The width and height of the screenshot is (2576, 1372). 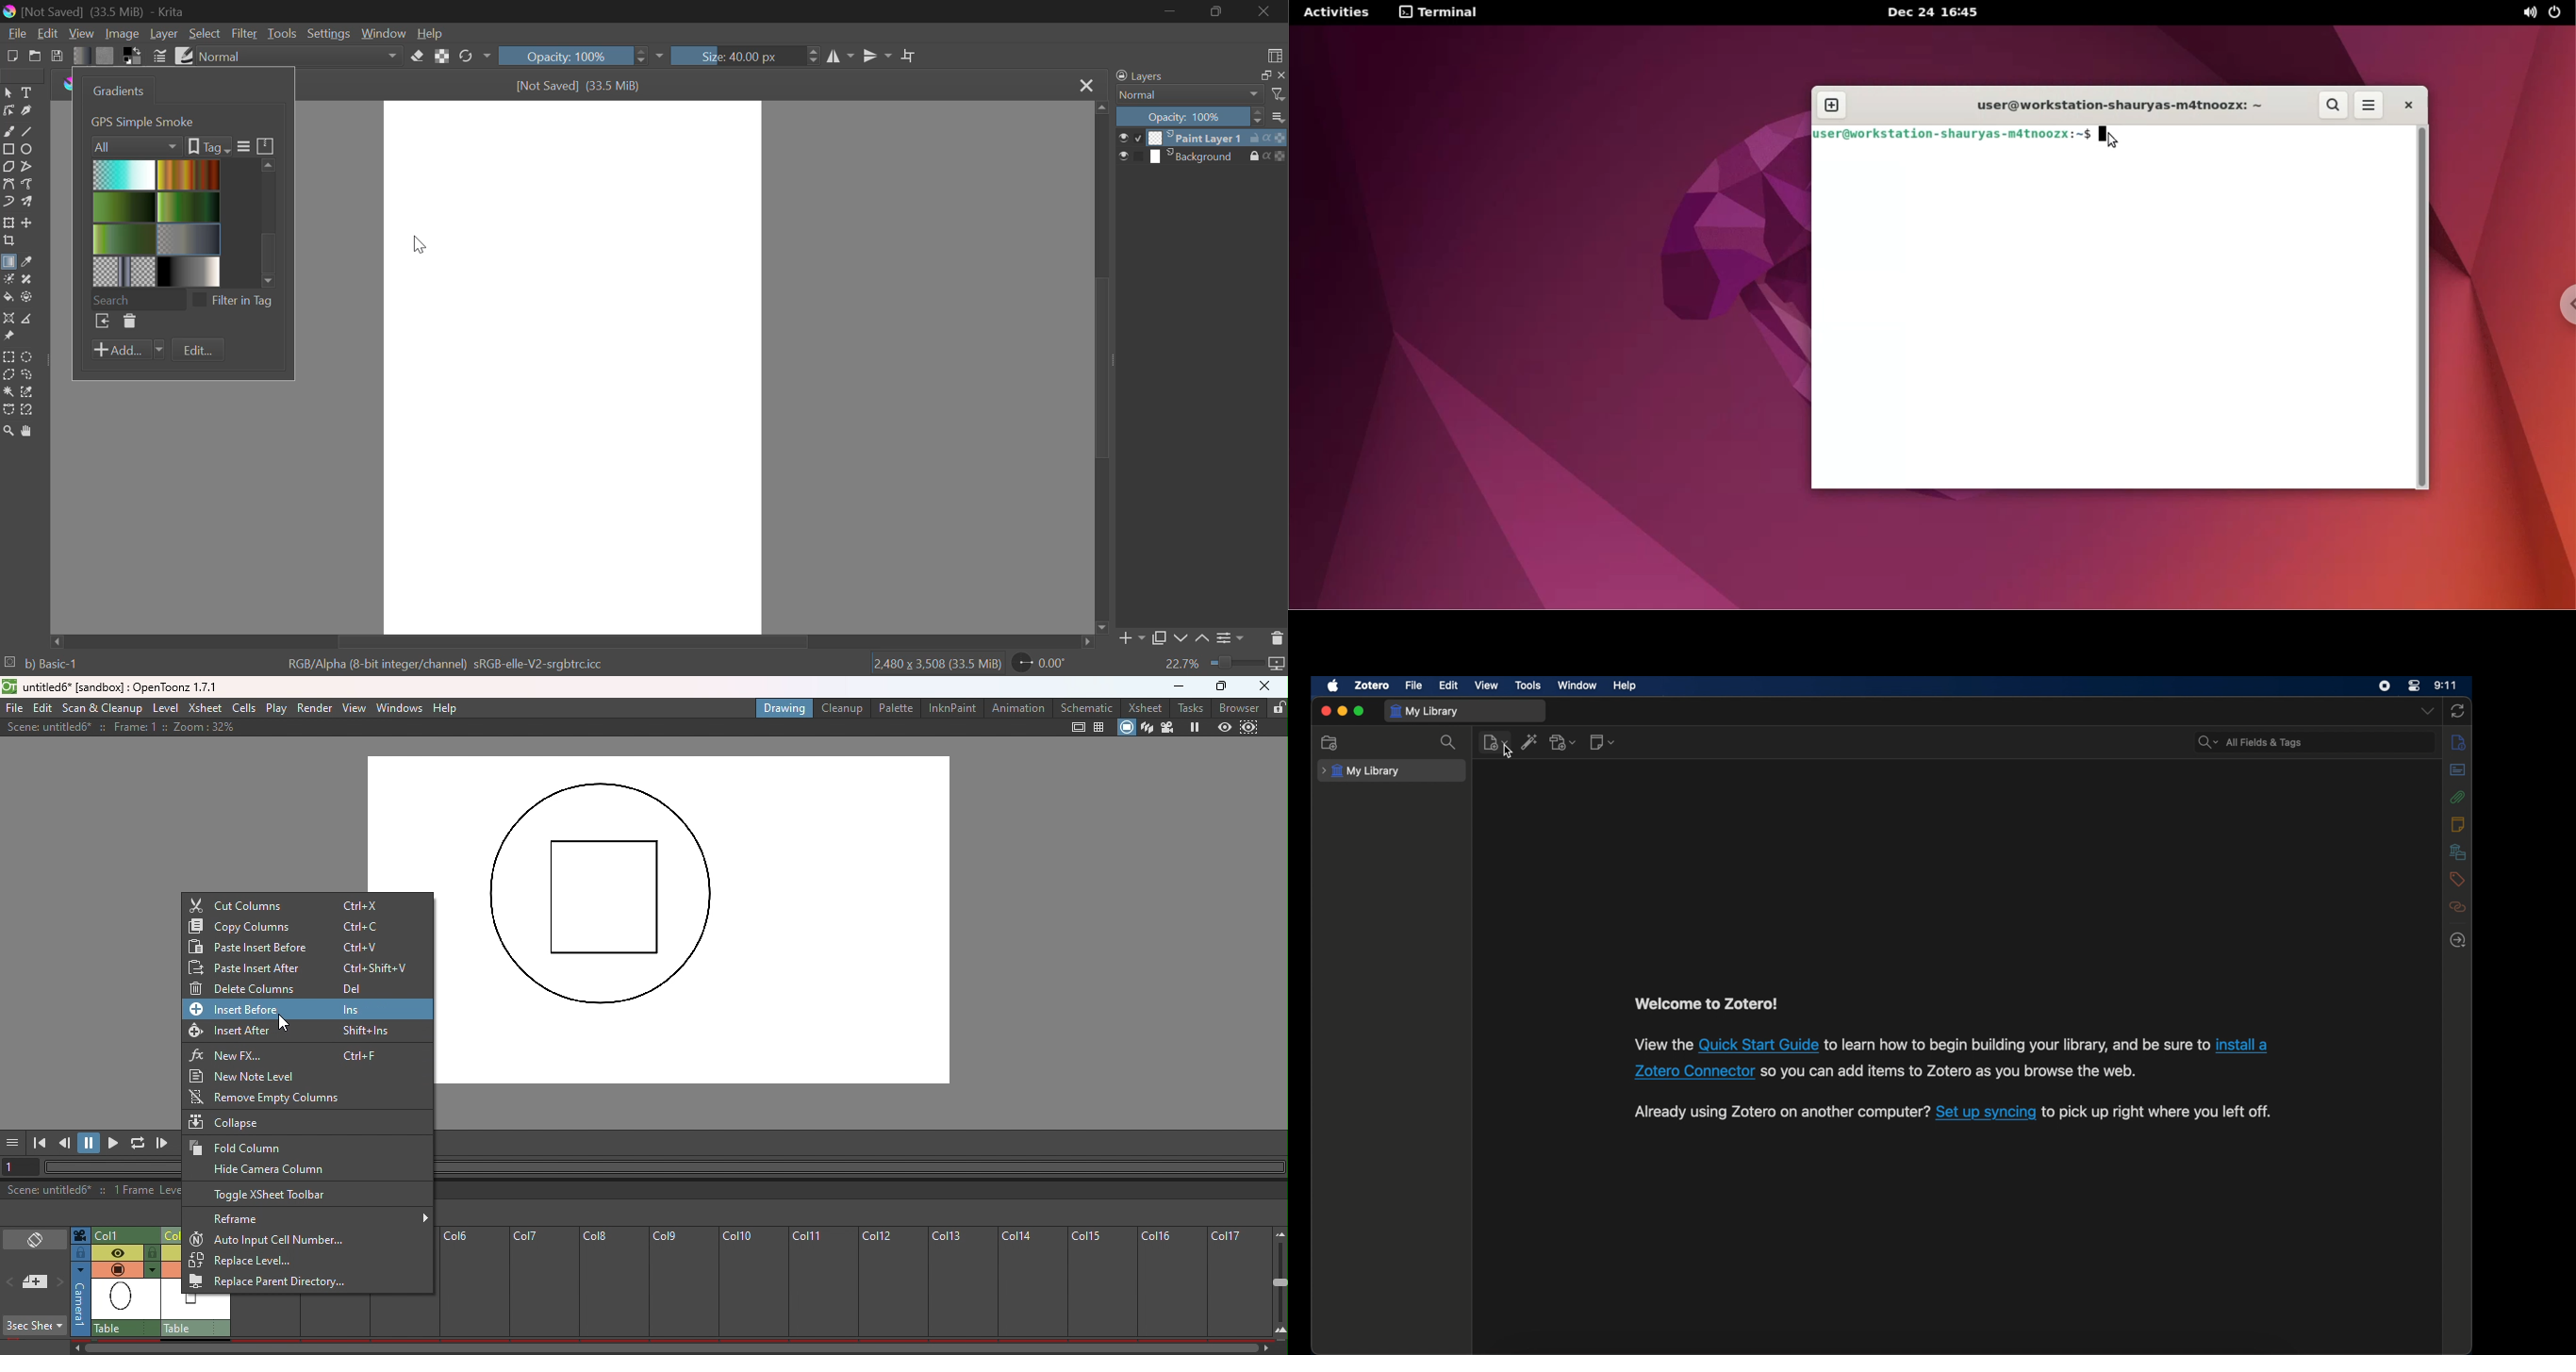 What do you see at coordinates (28, 319) in the screenshot?
I see `Measurement` at bounding box center [28, 319].